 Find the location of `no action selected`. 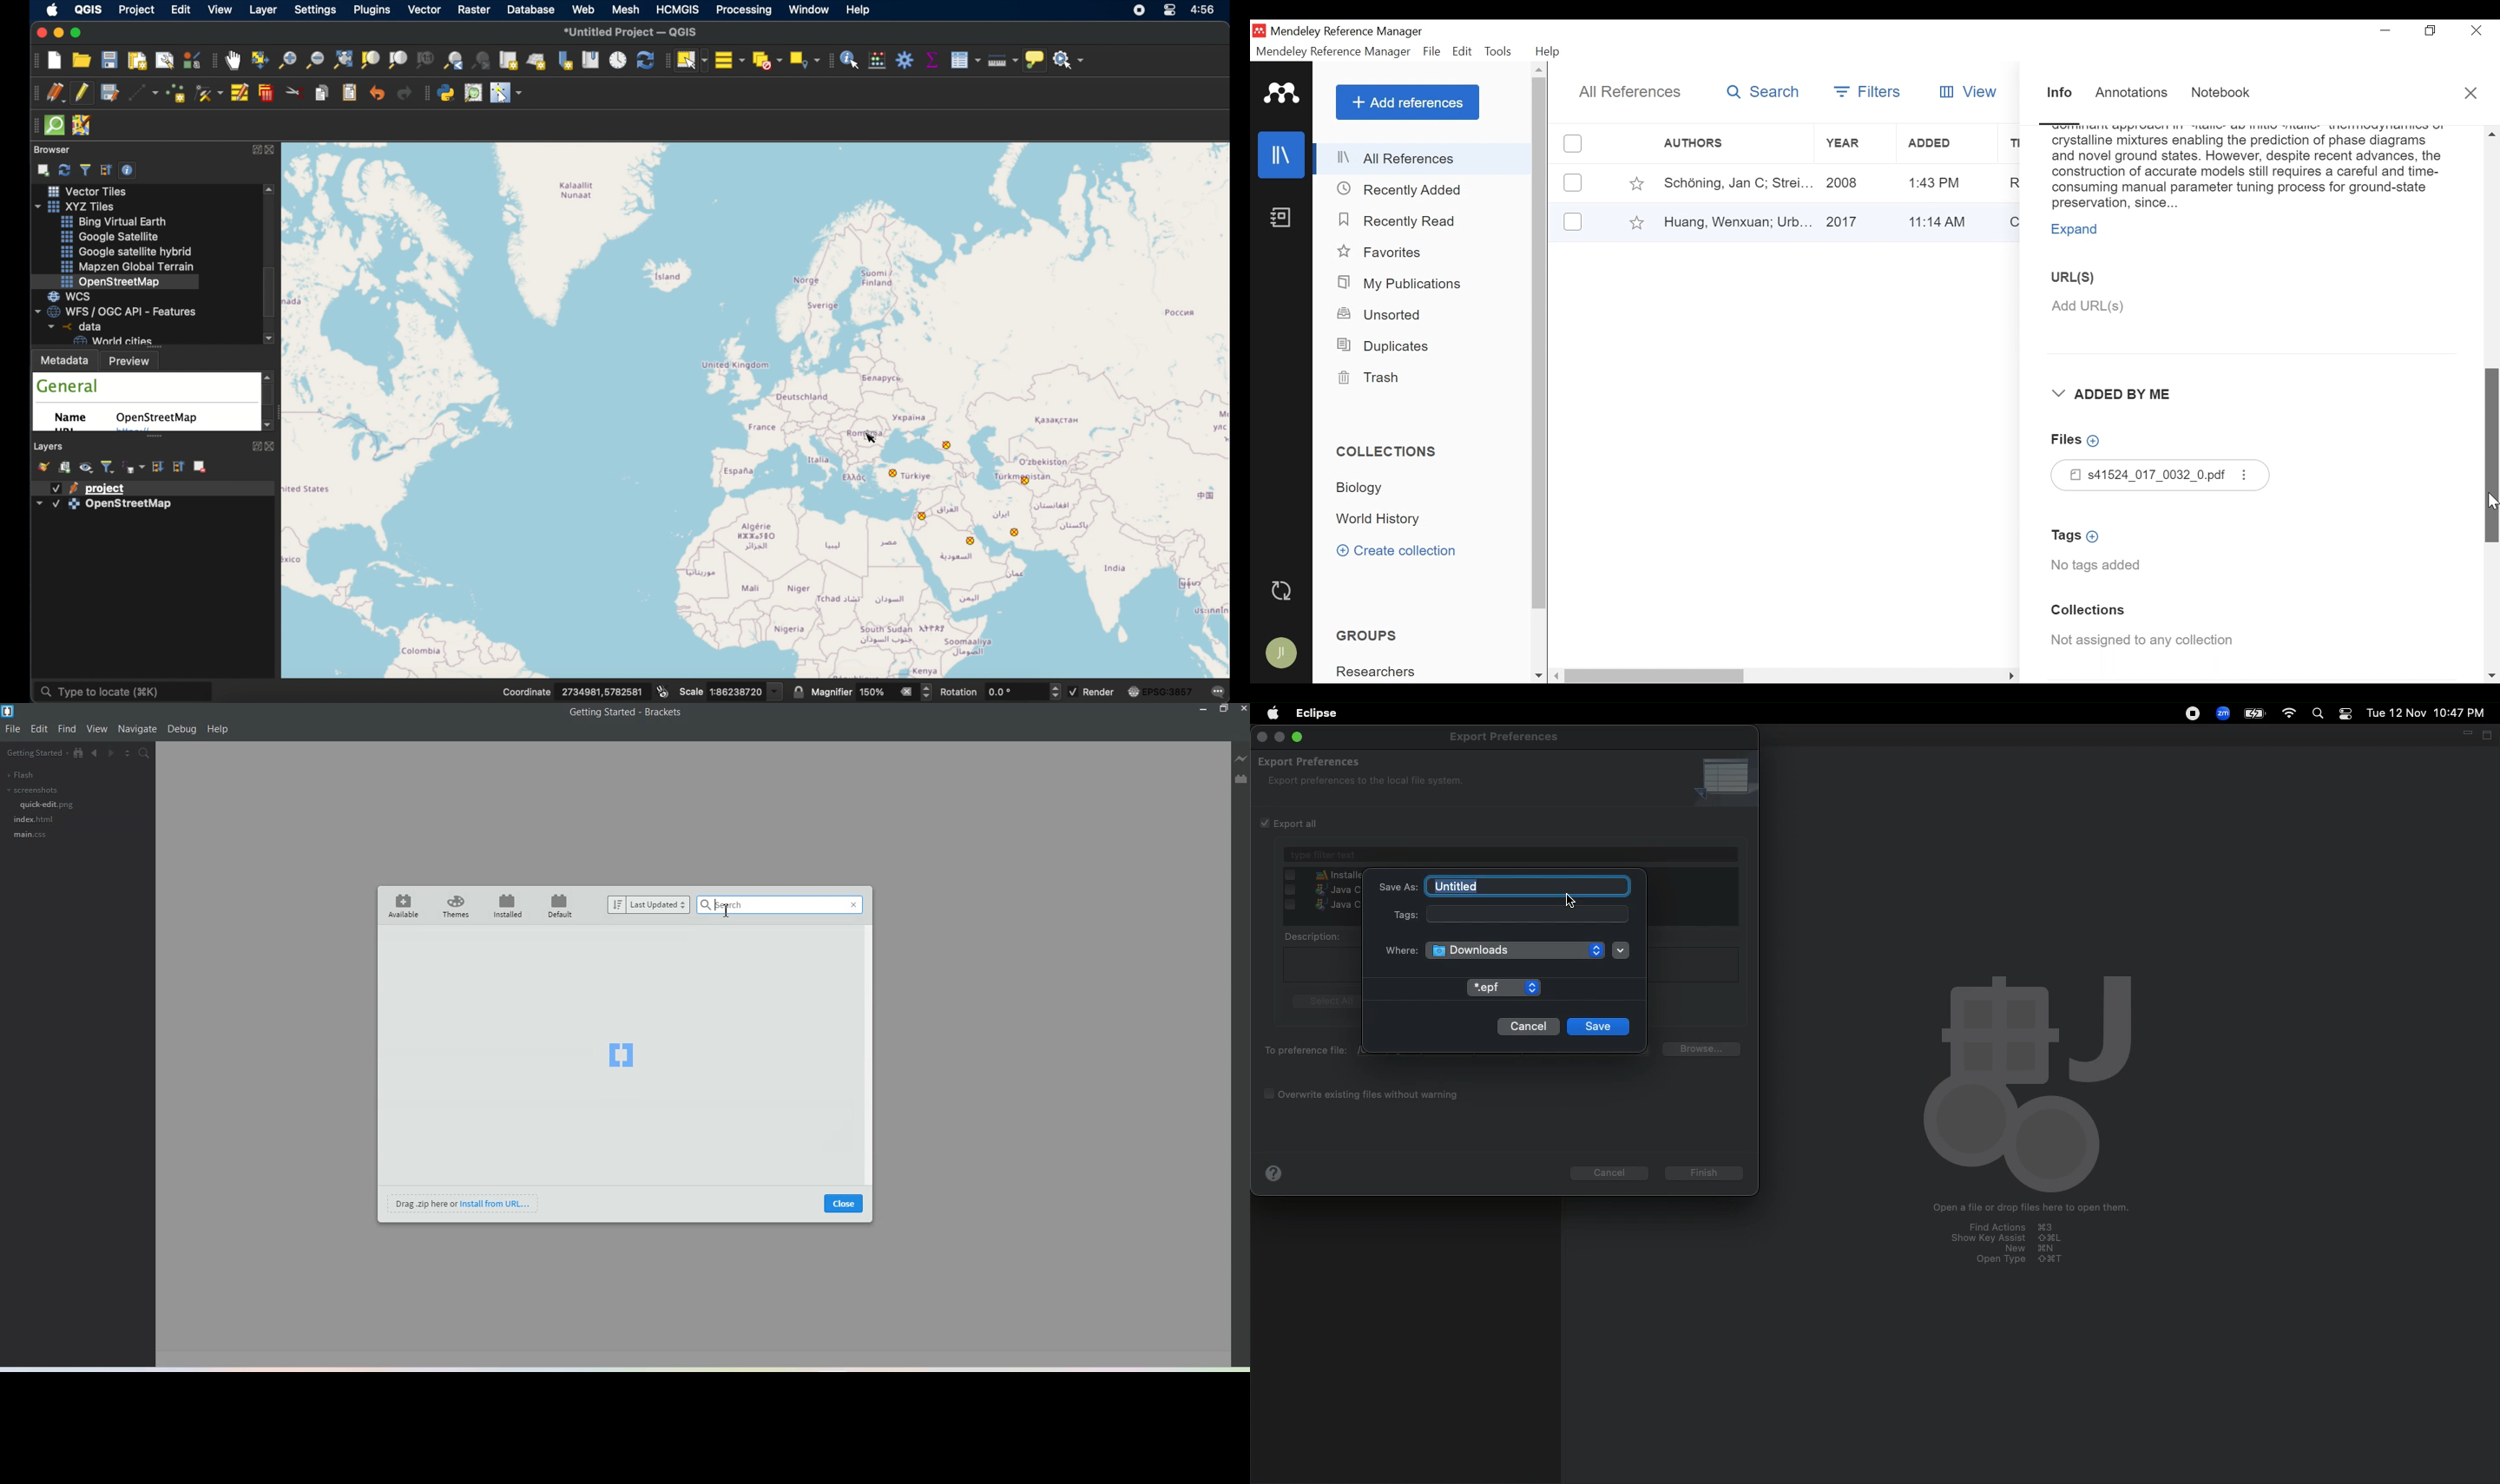

no action selected is located at coordinates (1070, 61).